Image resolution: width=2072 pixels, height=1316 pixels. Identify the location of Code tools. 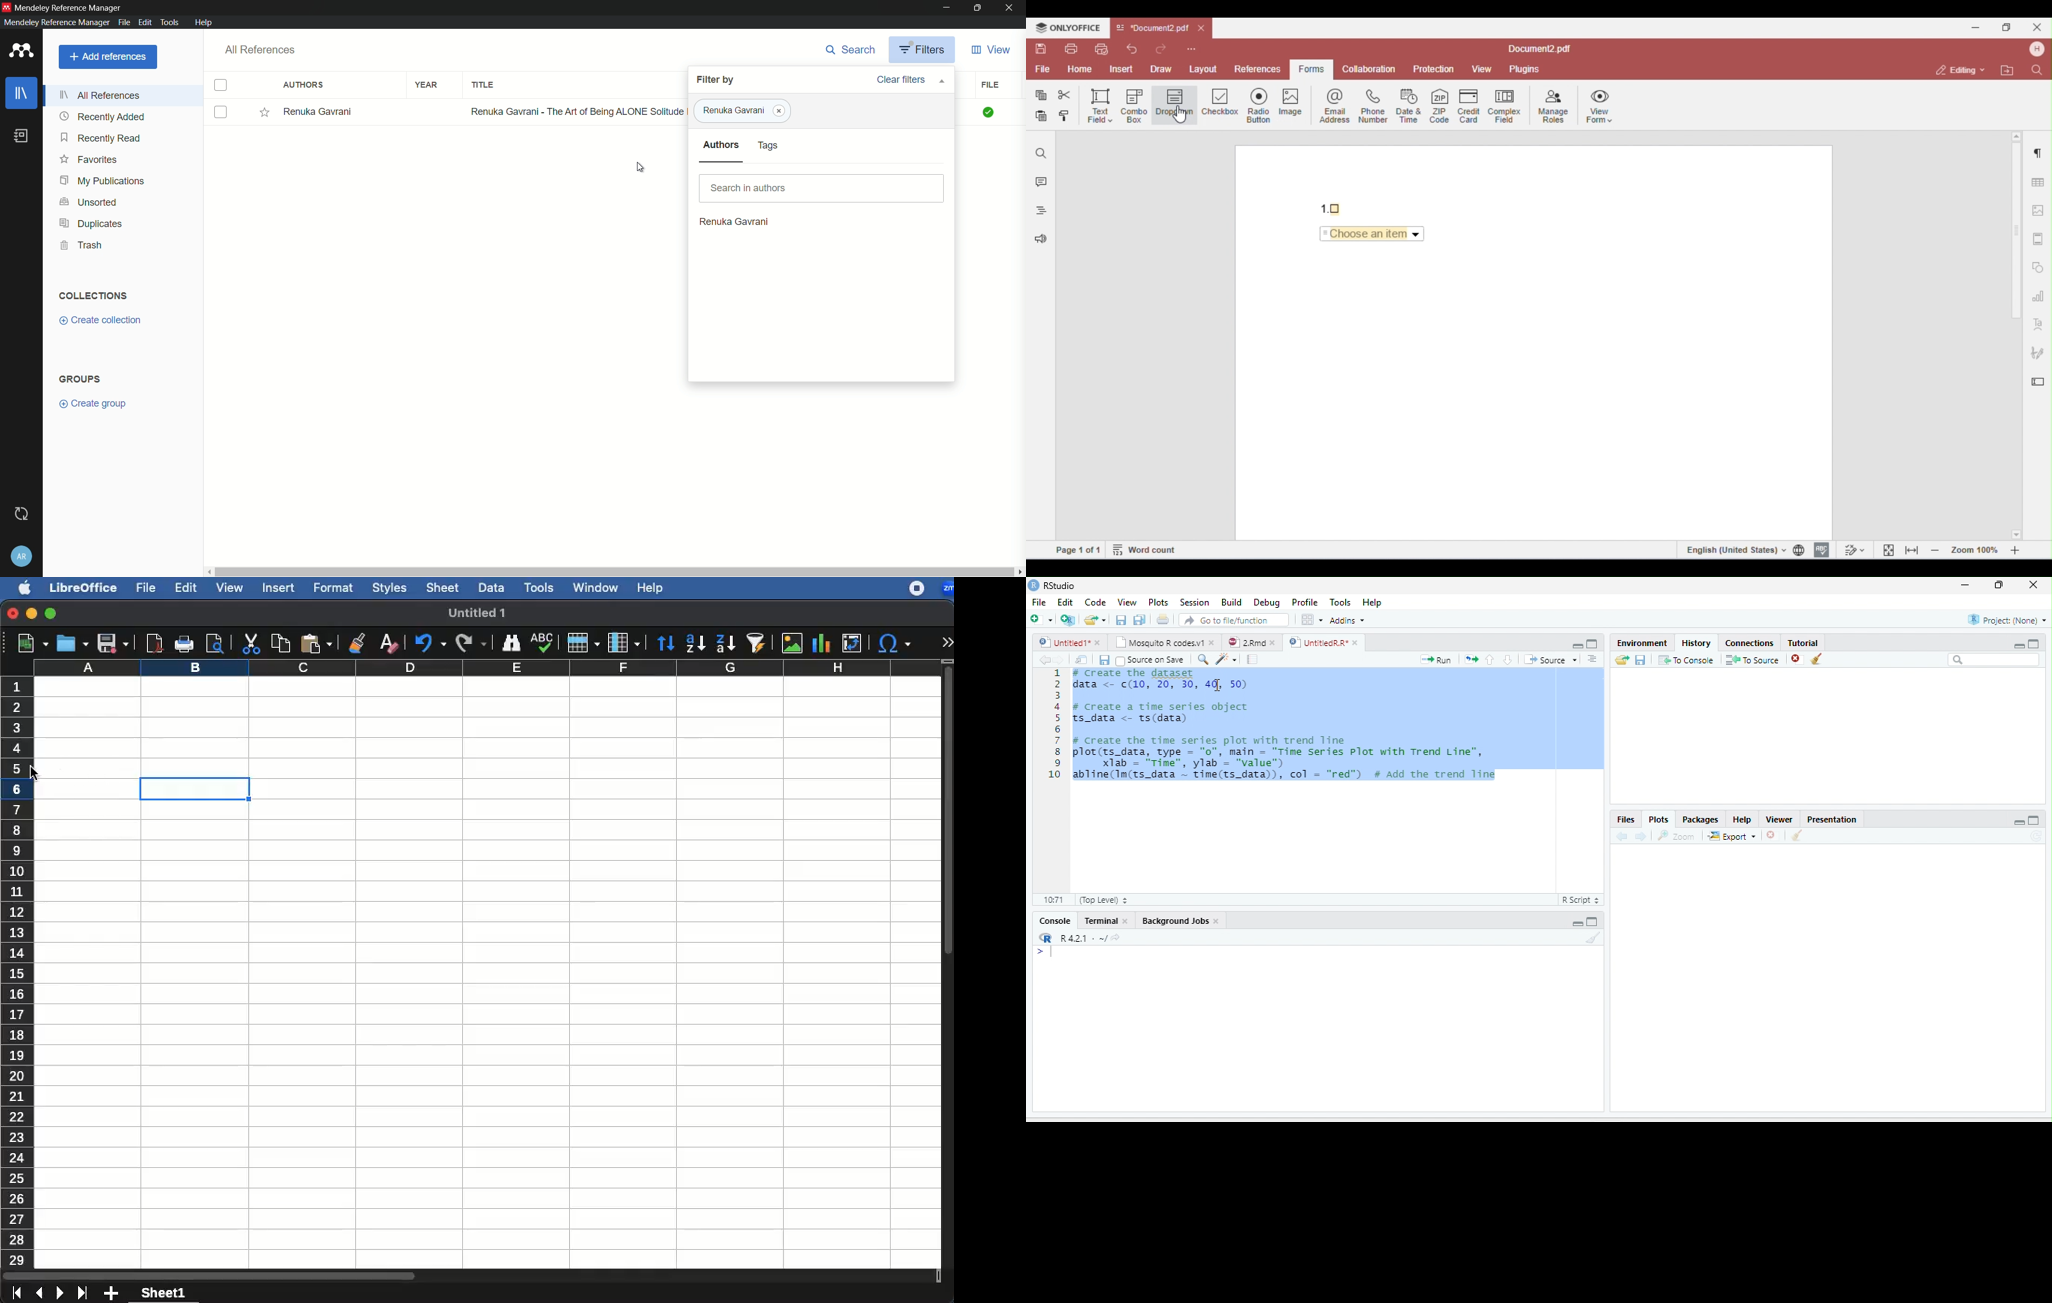
(1226, 659).